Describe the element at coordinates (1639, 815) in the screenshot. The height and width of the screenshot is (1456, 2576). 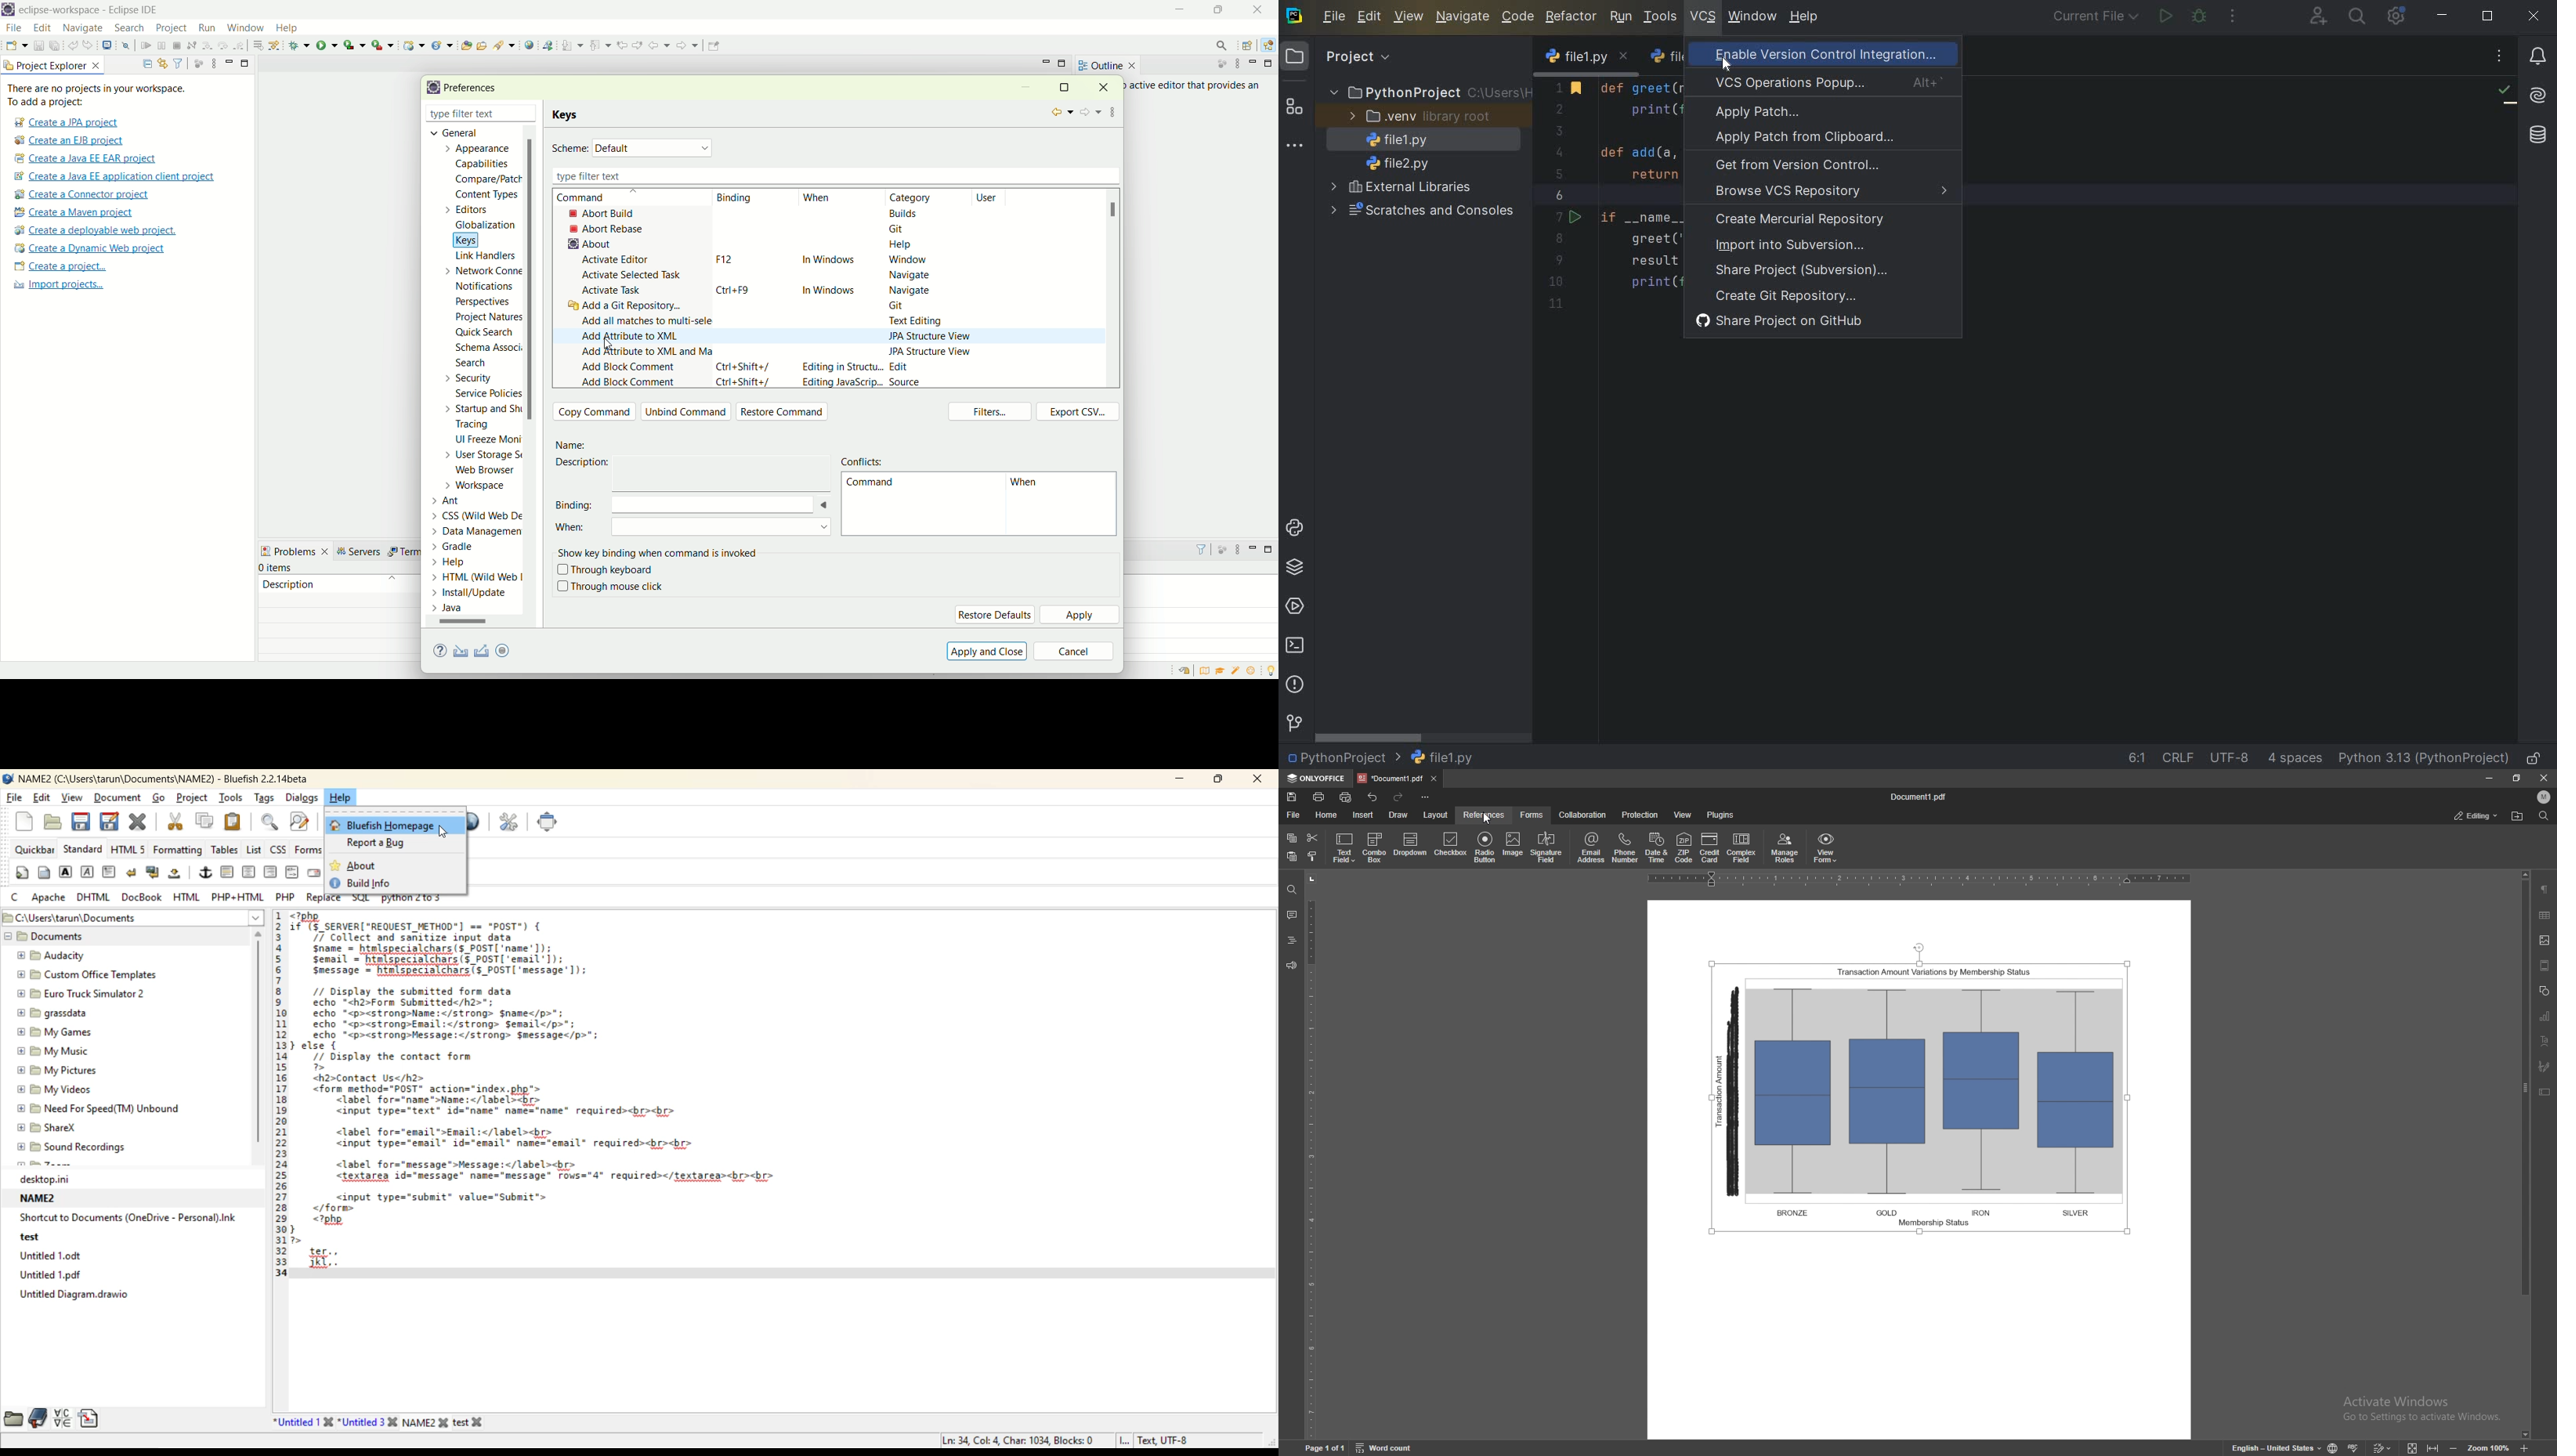
I see `protection` at that location.